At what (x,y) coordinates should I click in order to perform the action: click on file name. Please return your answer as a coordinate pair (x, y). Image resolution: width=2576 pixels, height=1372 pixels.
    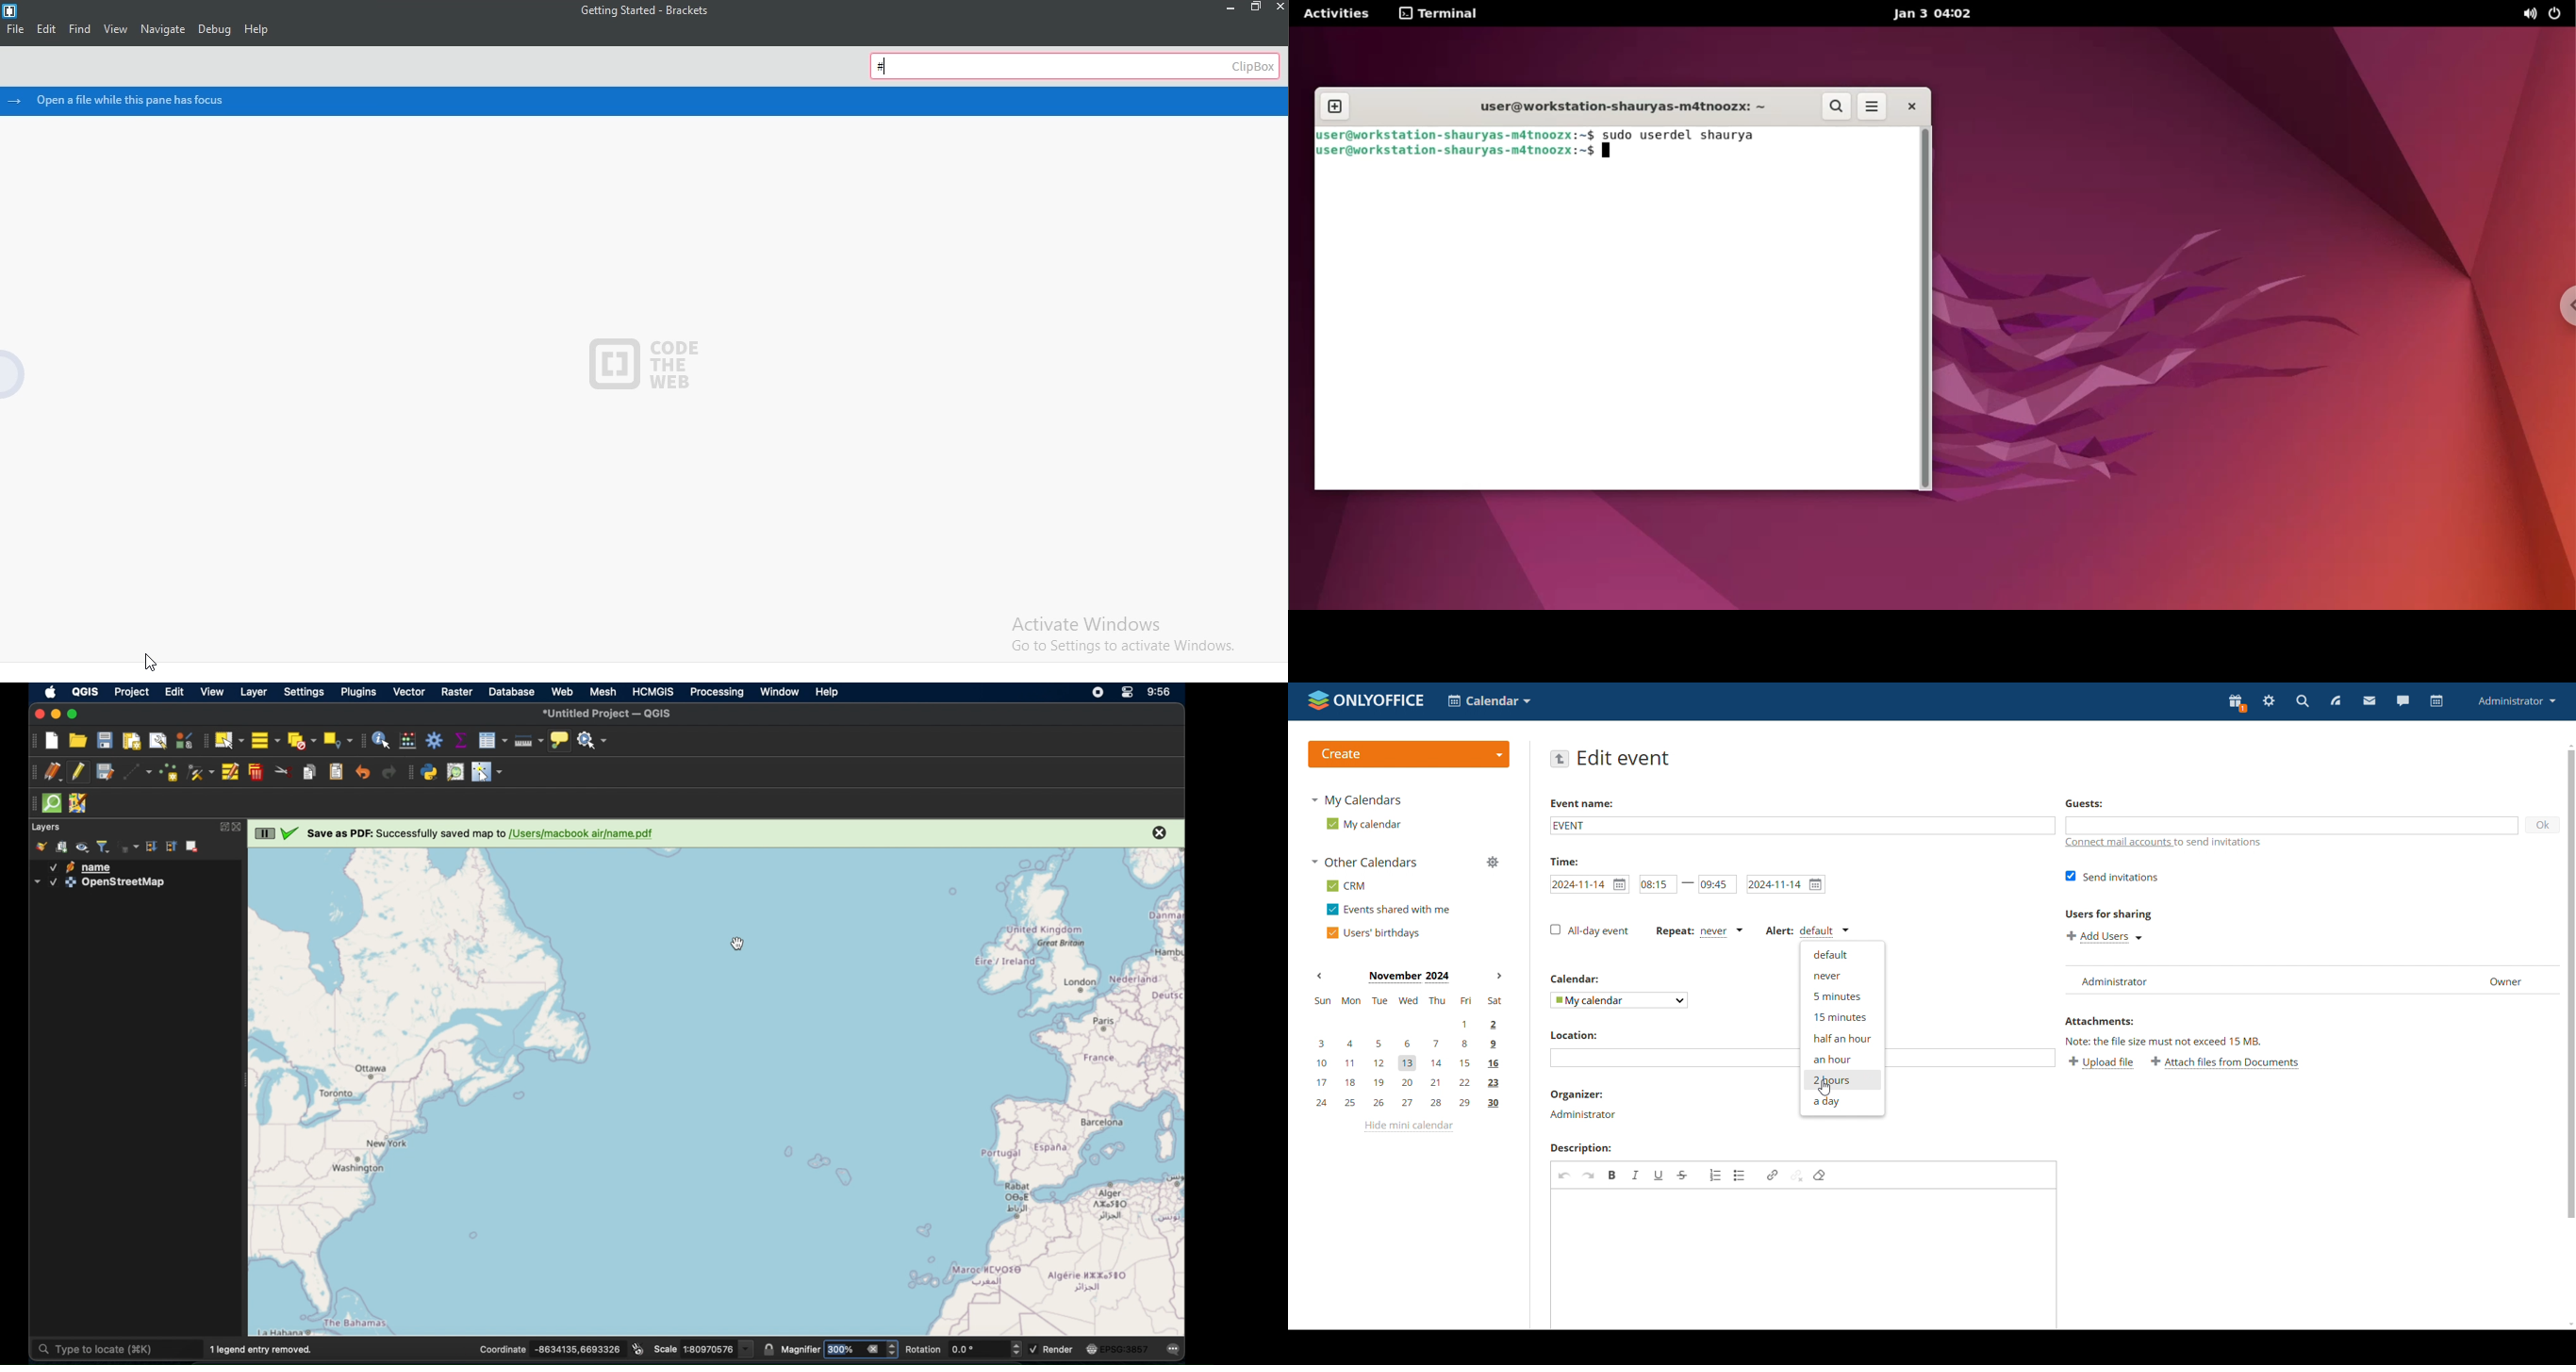
    Looking at the image, I should click on (645, 9).